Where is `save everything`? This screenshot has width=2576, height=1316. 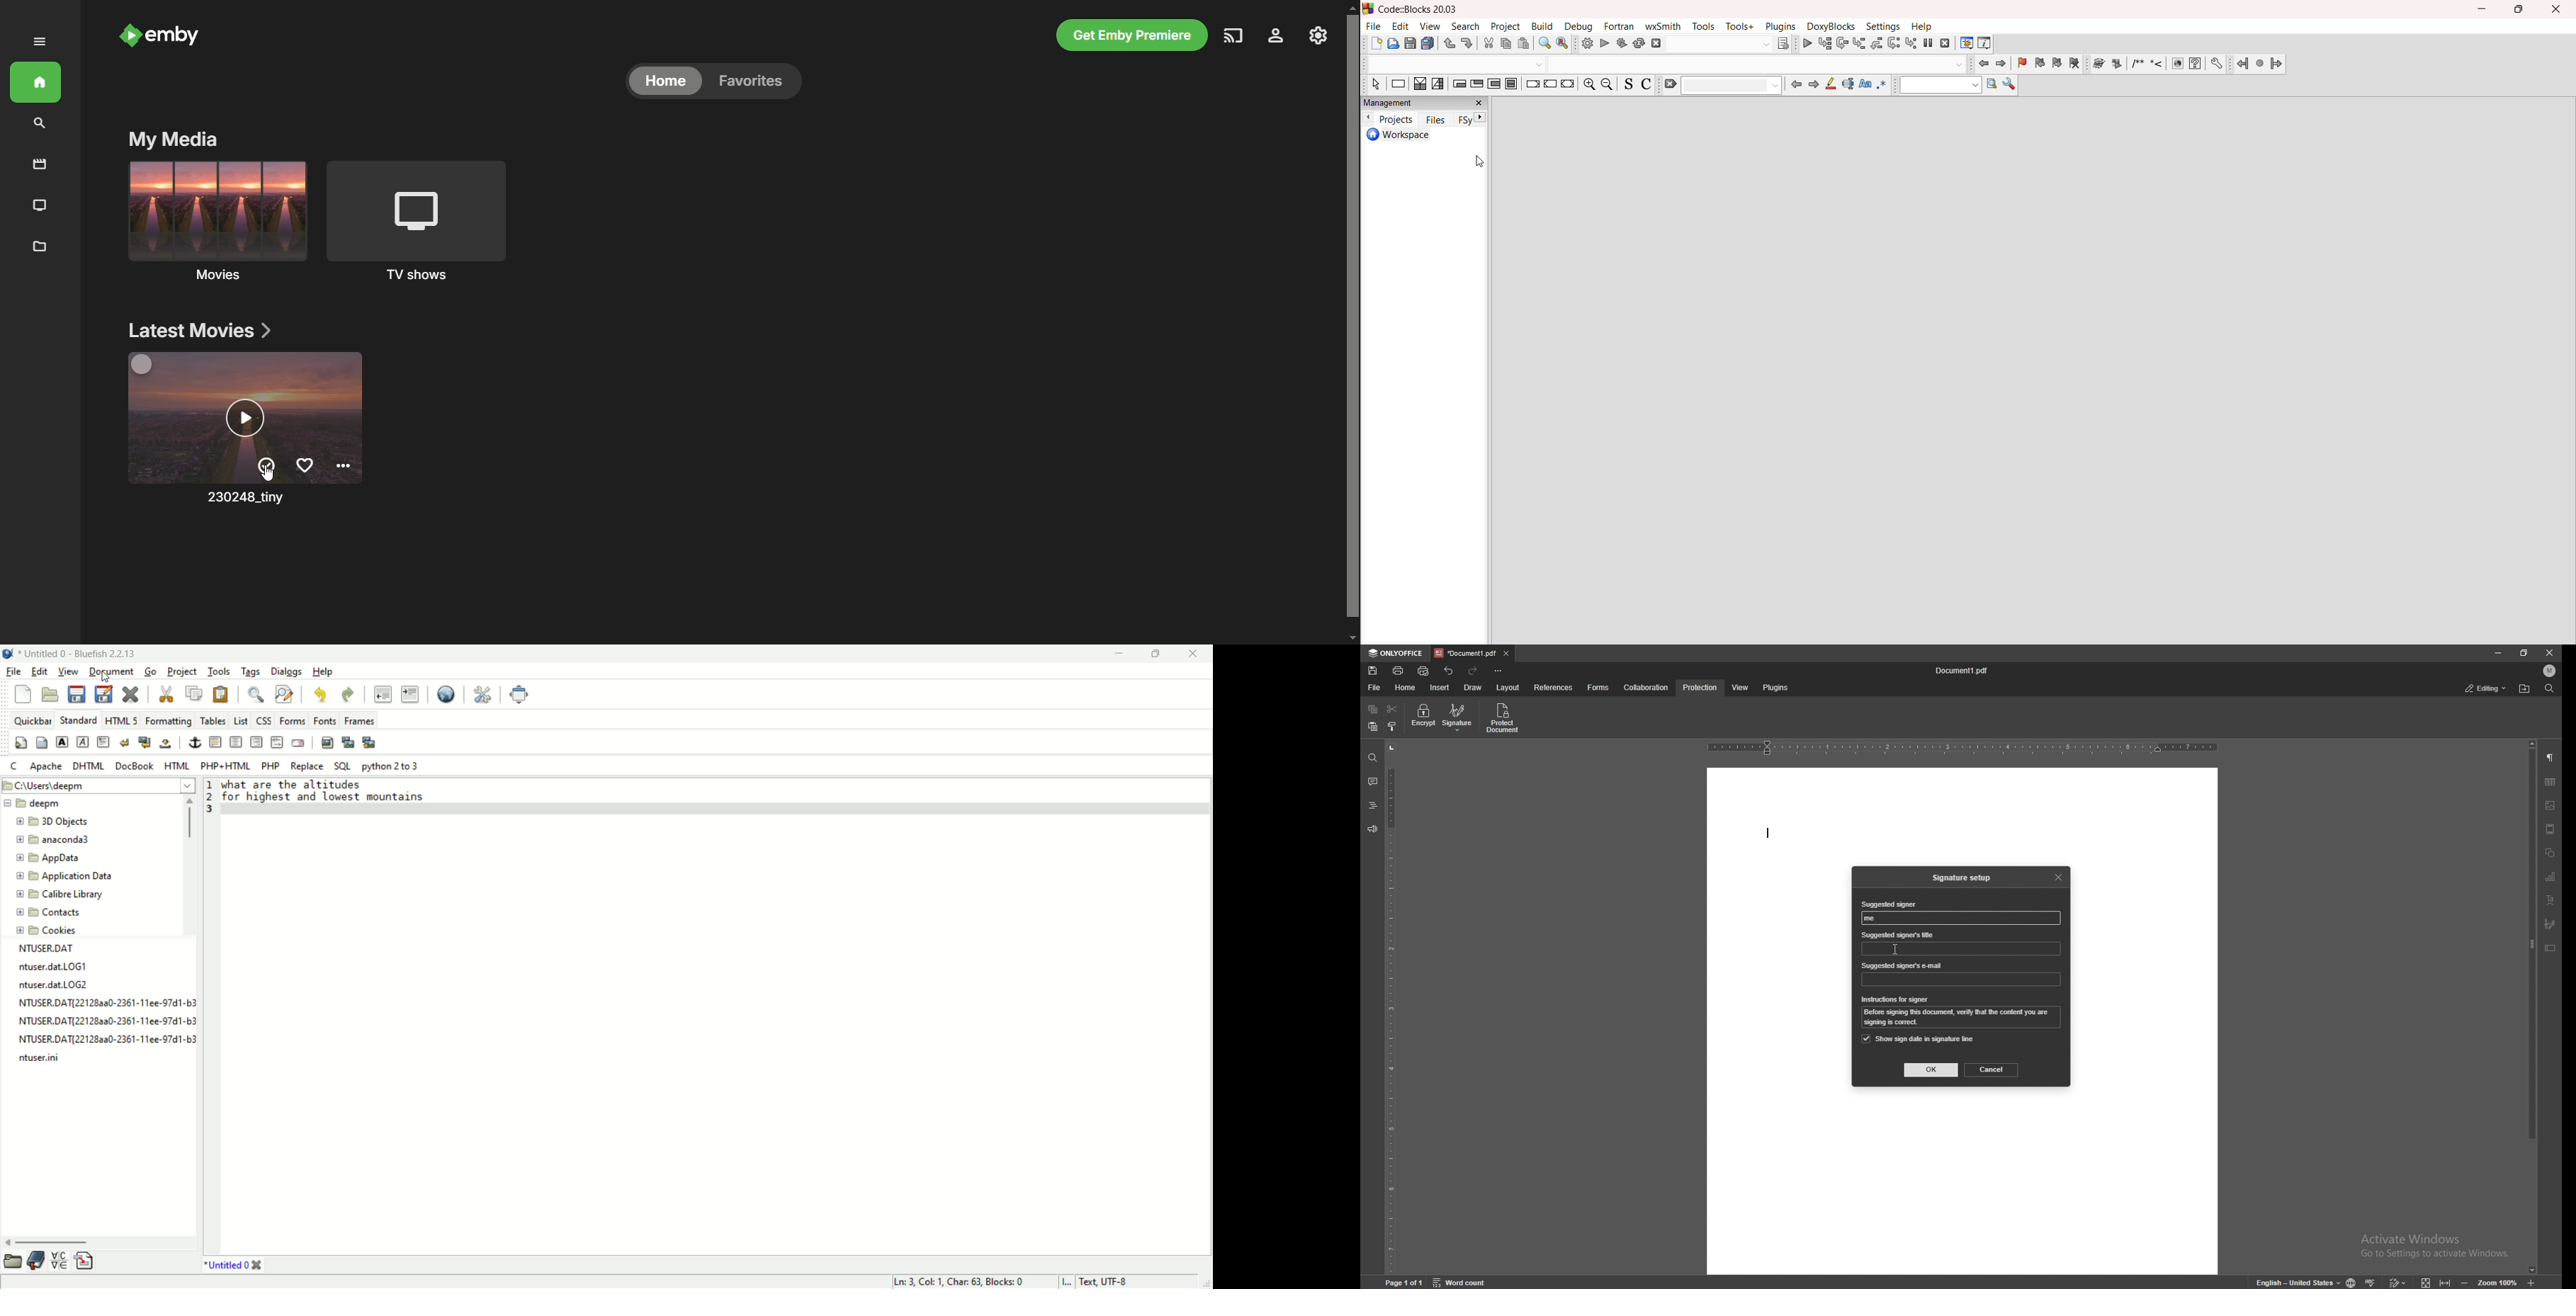
save everything is located at coordinates (1430, 43).